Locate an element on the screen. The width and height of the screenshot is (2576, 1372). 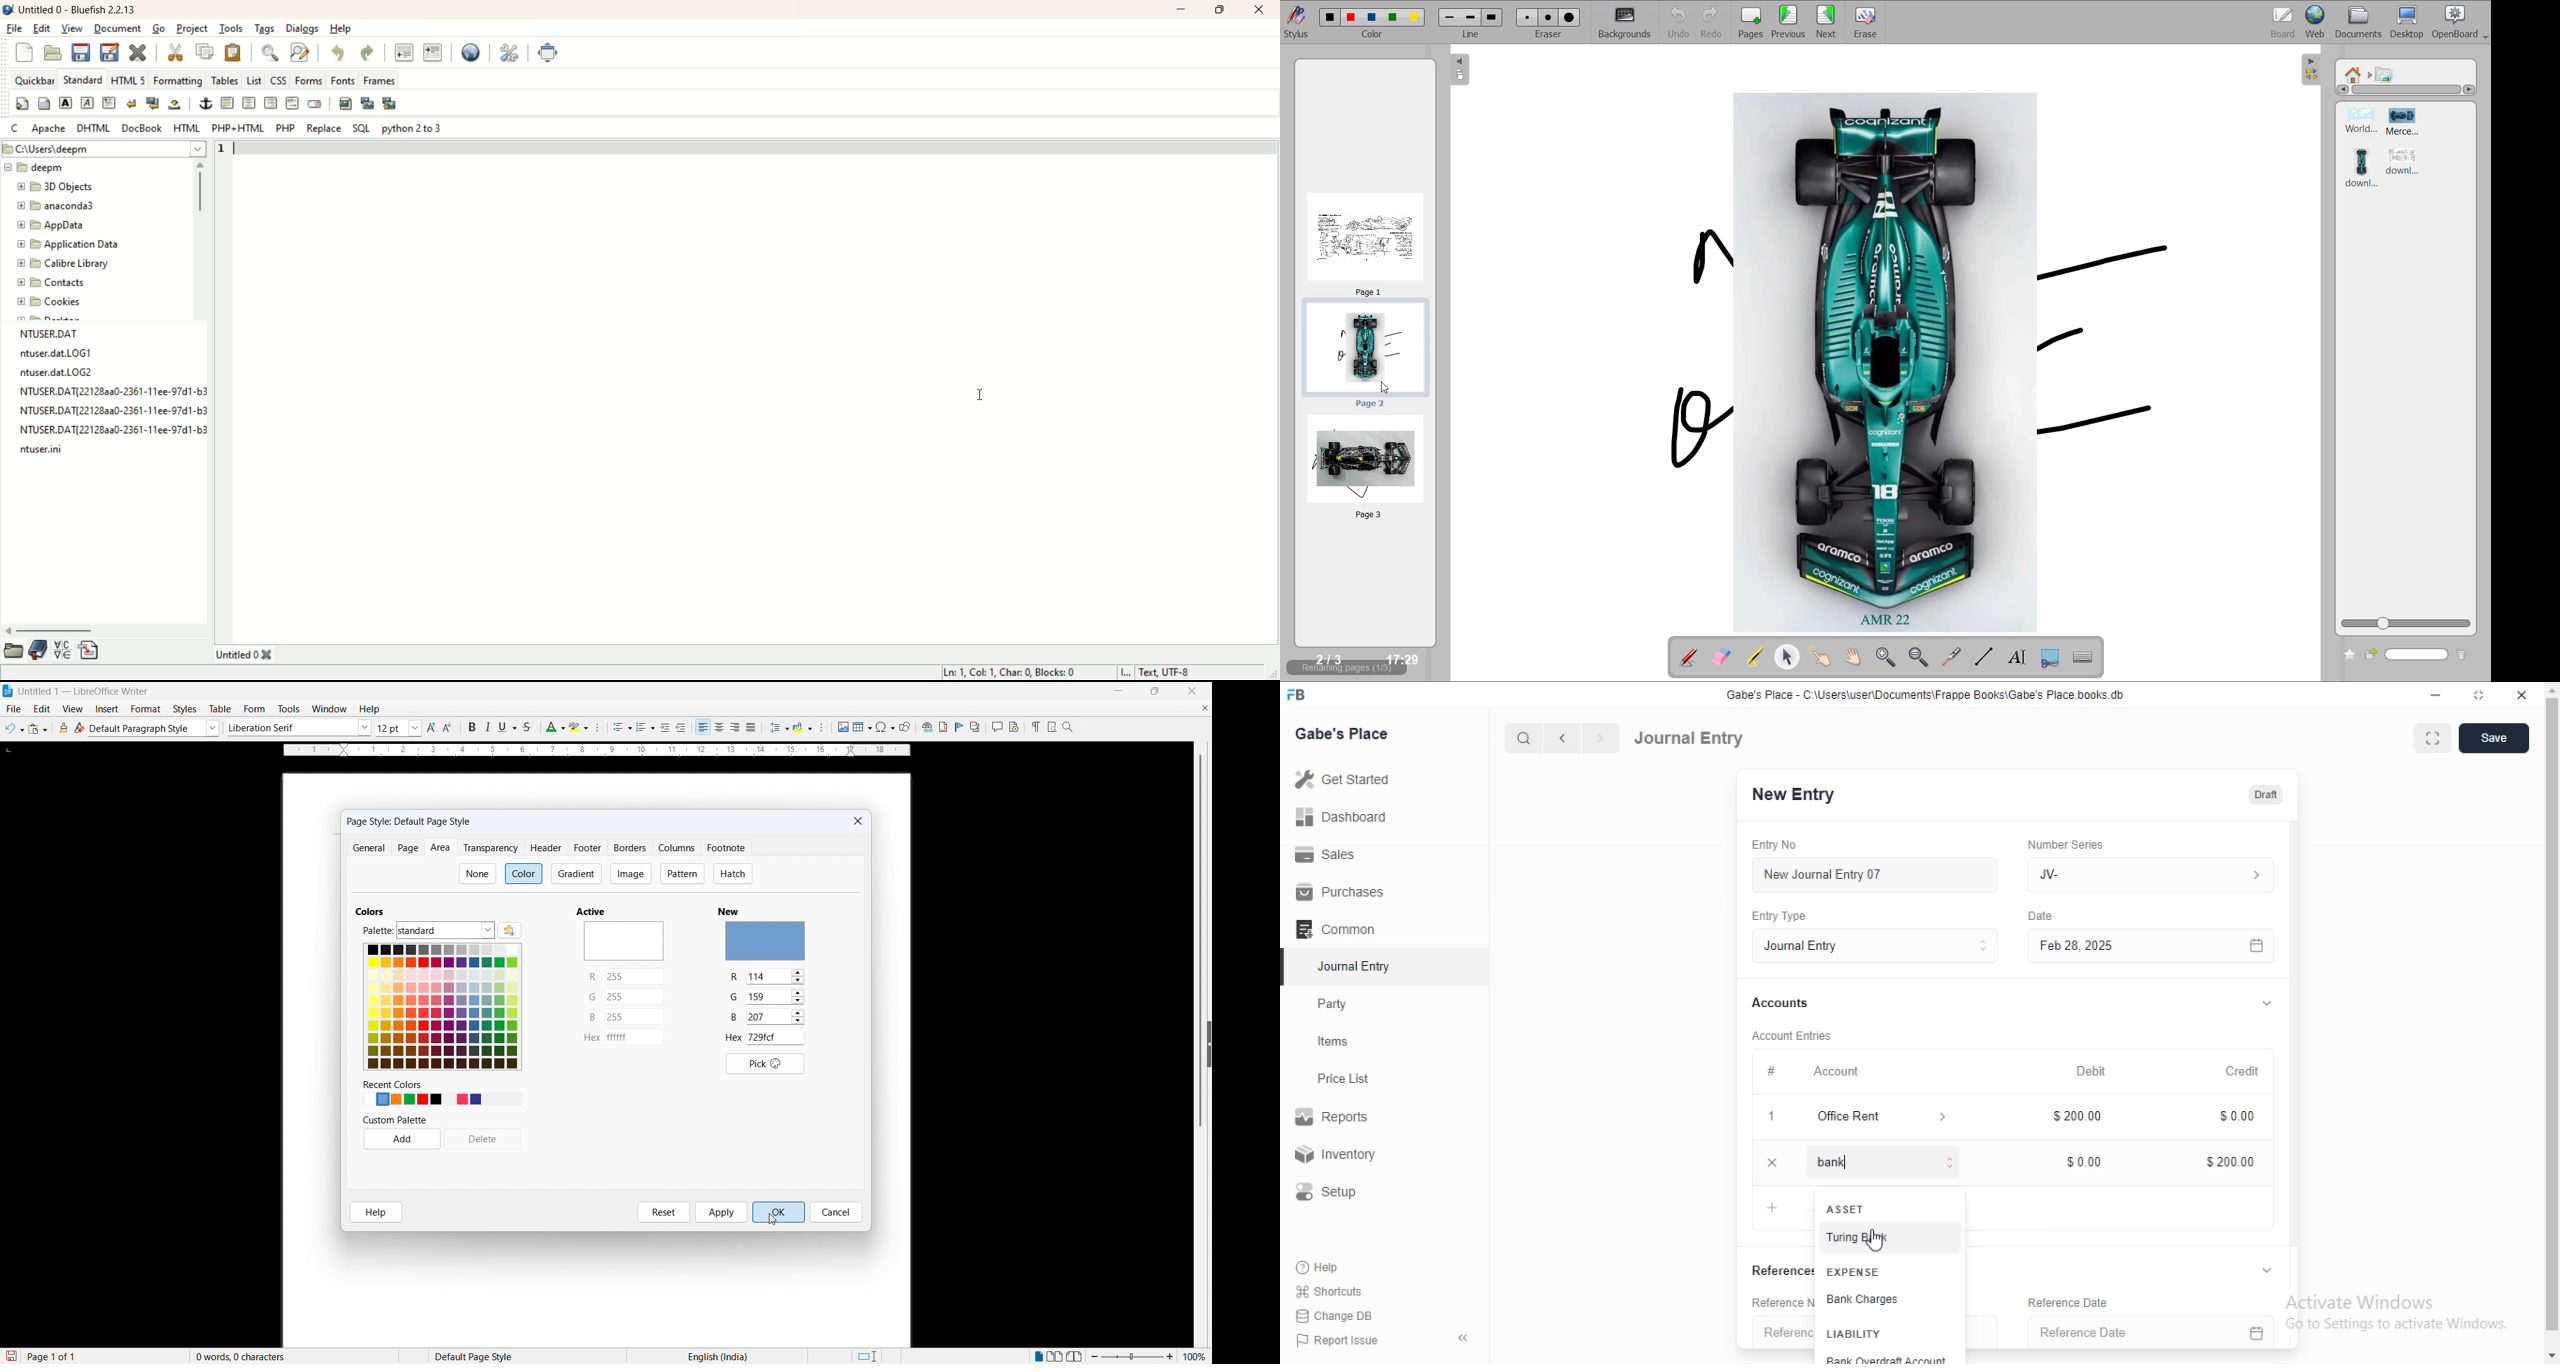
go is located at coordinates (157, 29).